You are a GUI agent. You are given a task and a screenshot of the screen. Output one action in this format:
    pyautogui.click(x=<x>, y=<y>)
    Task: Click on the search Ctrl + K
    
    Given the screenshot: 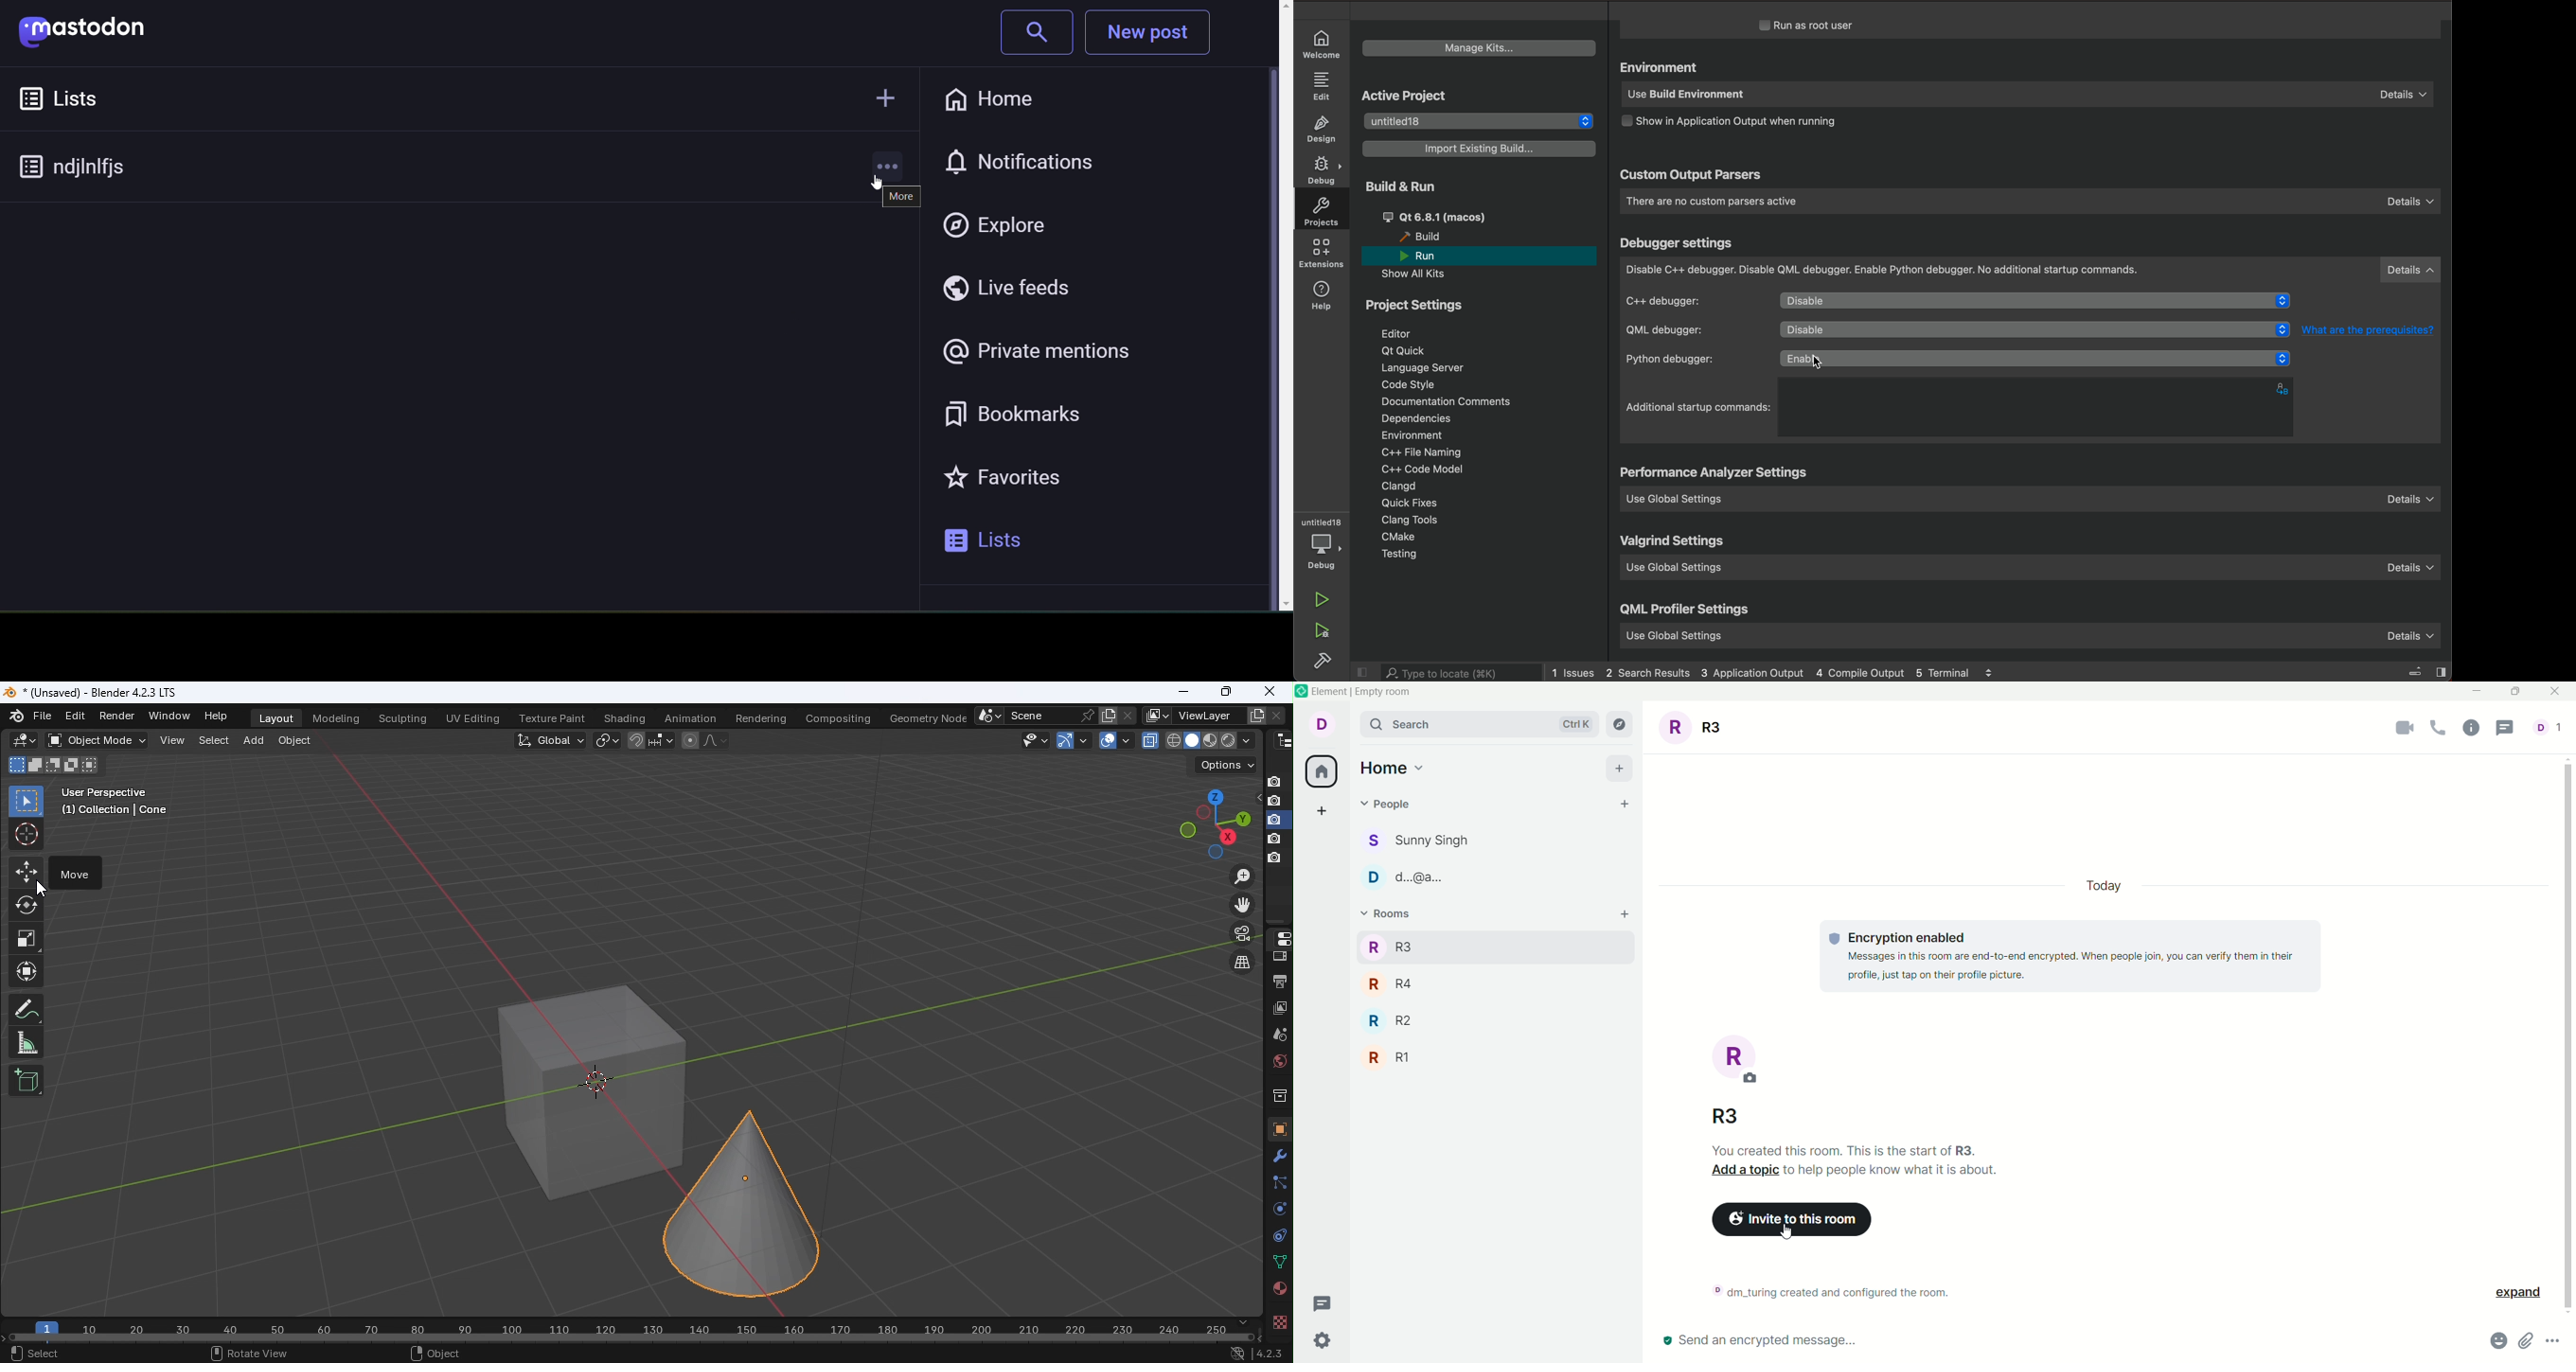 What is the action you would take?
    pyautogui.click(x=1476, y=724)
    